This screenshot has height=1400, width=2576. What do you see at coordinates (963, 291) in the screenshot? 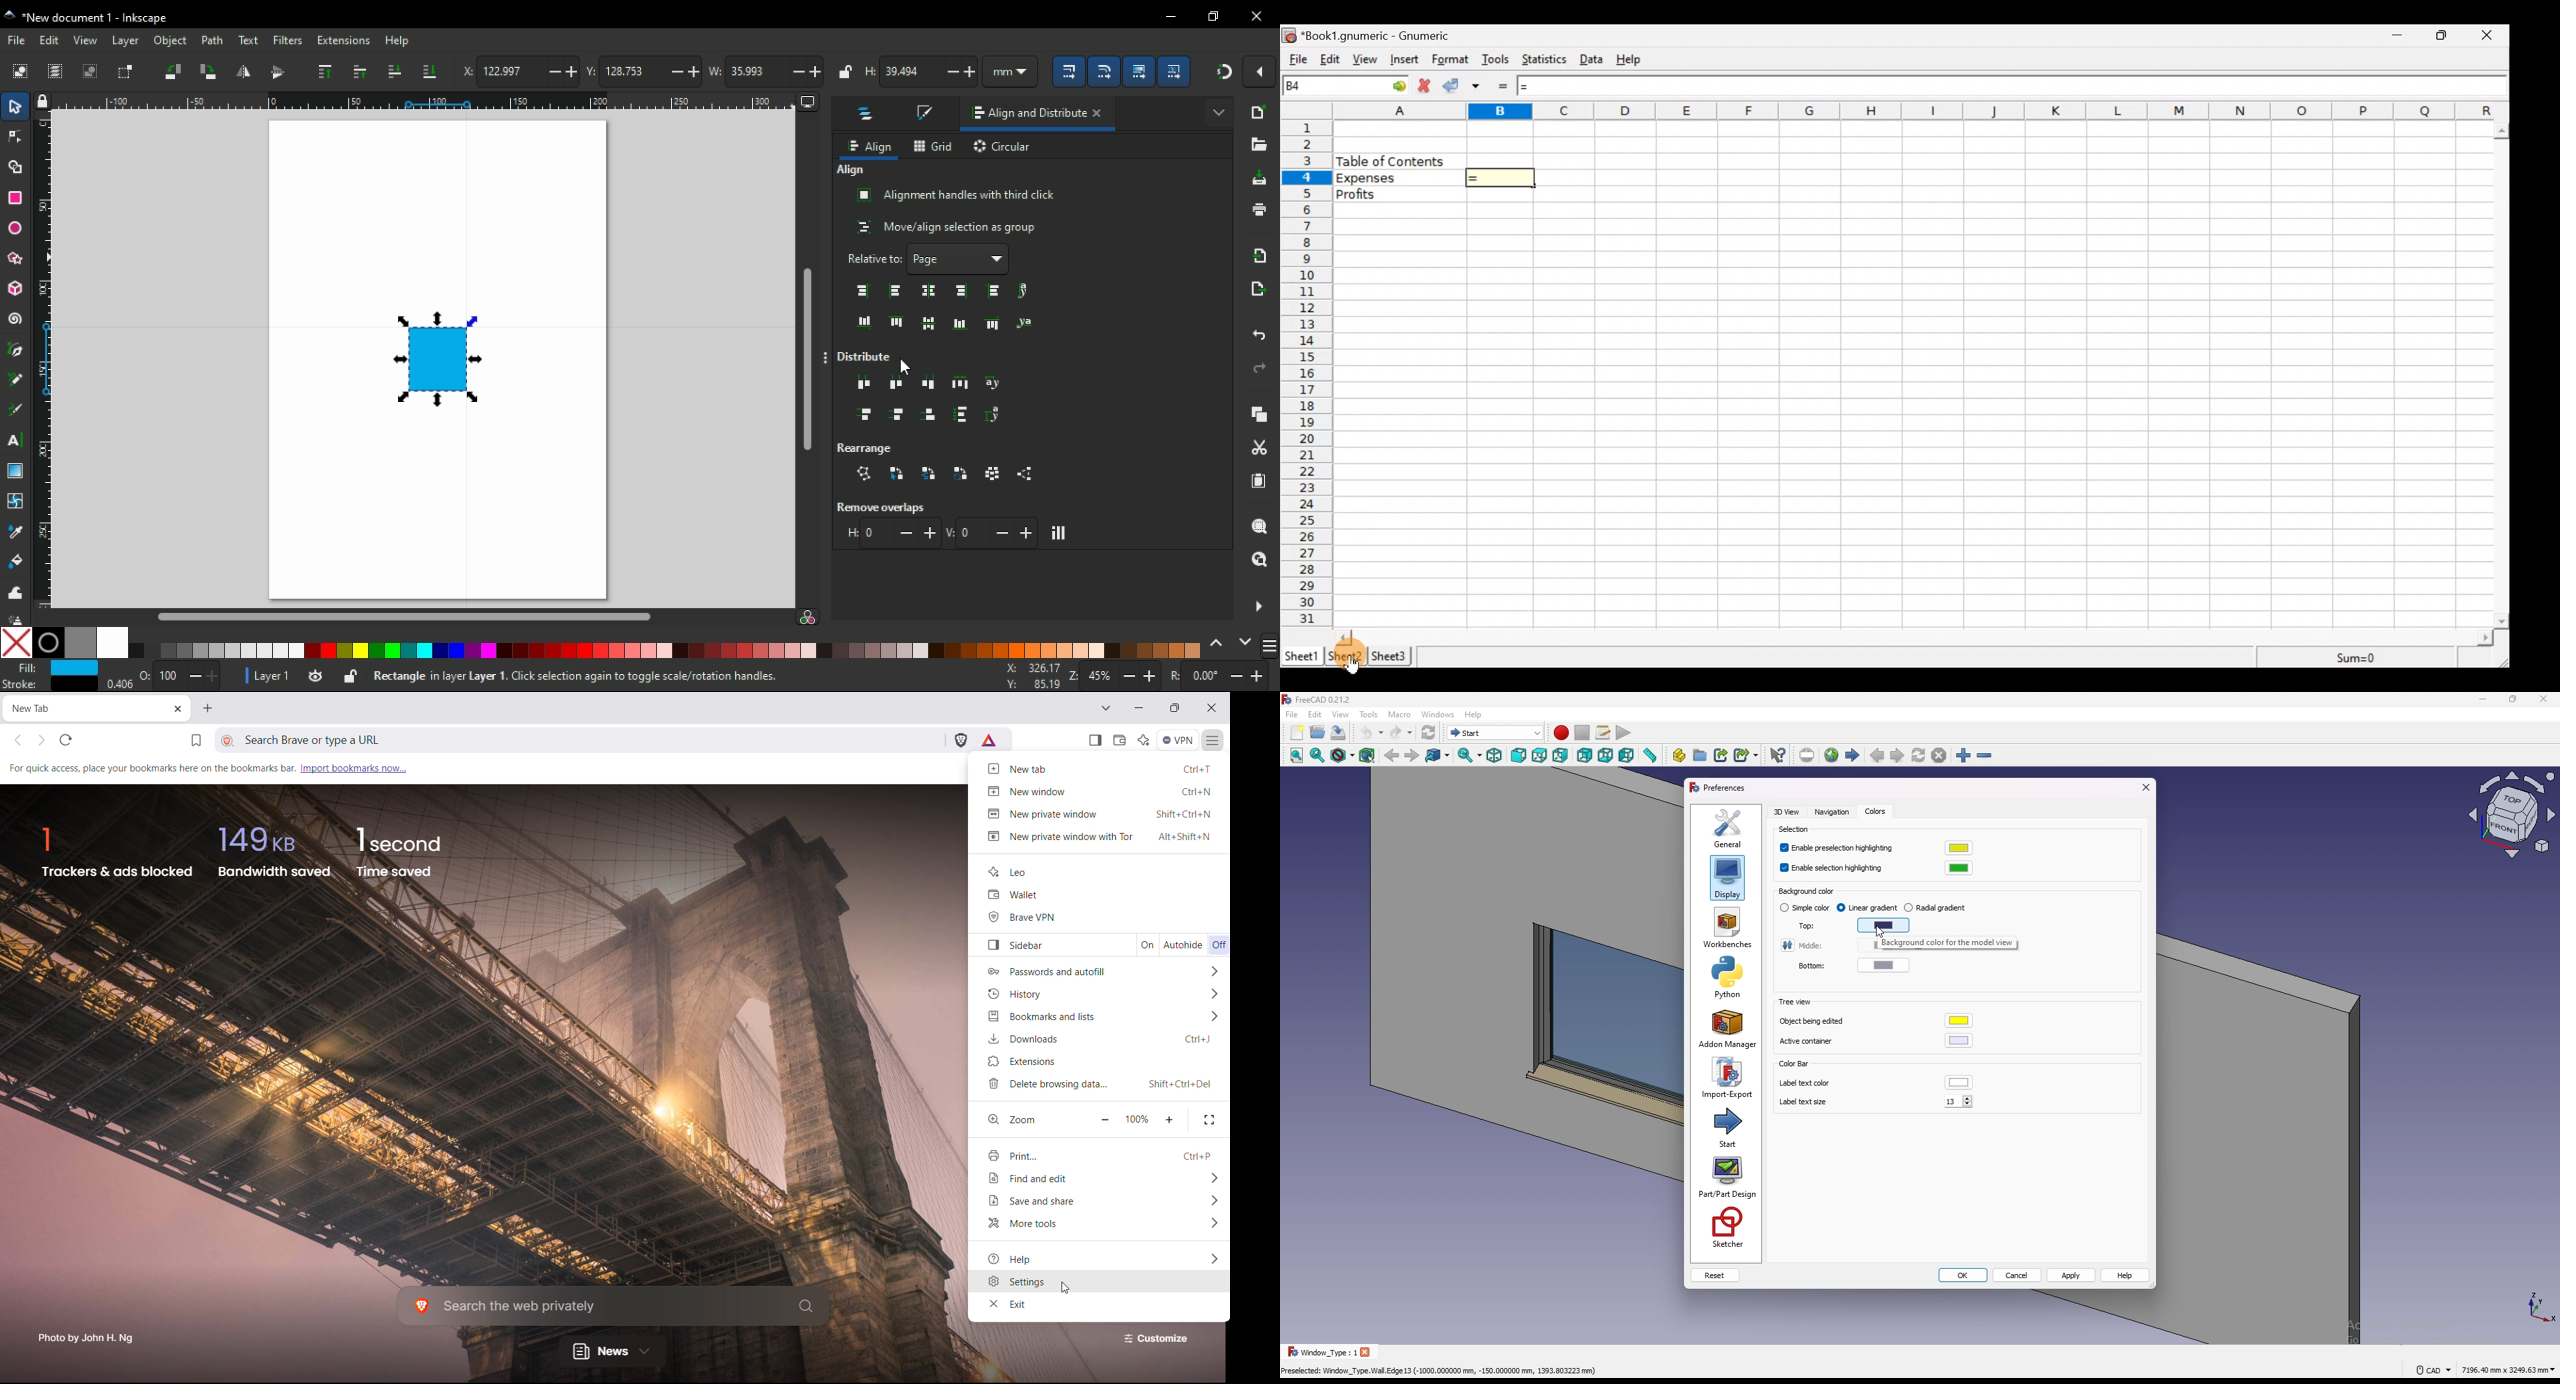
I see `align right edges` at bounding box center [963, 291].